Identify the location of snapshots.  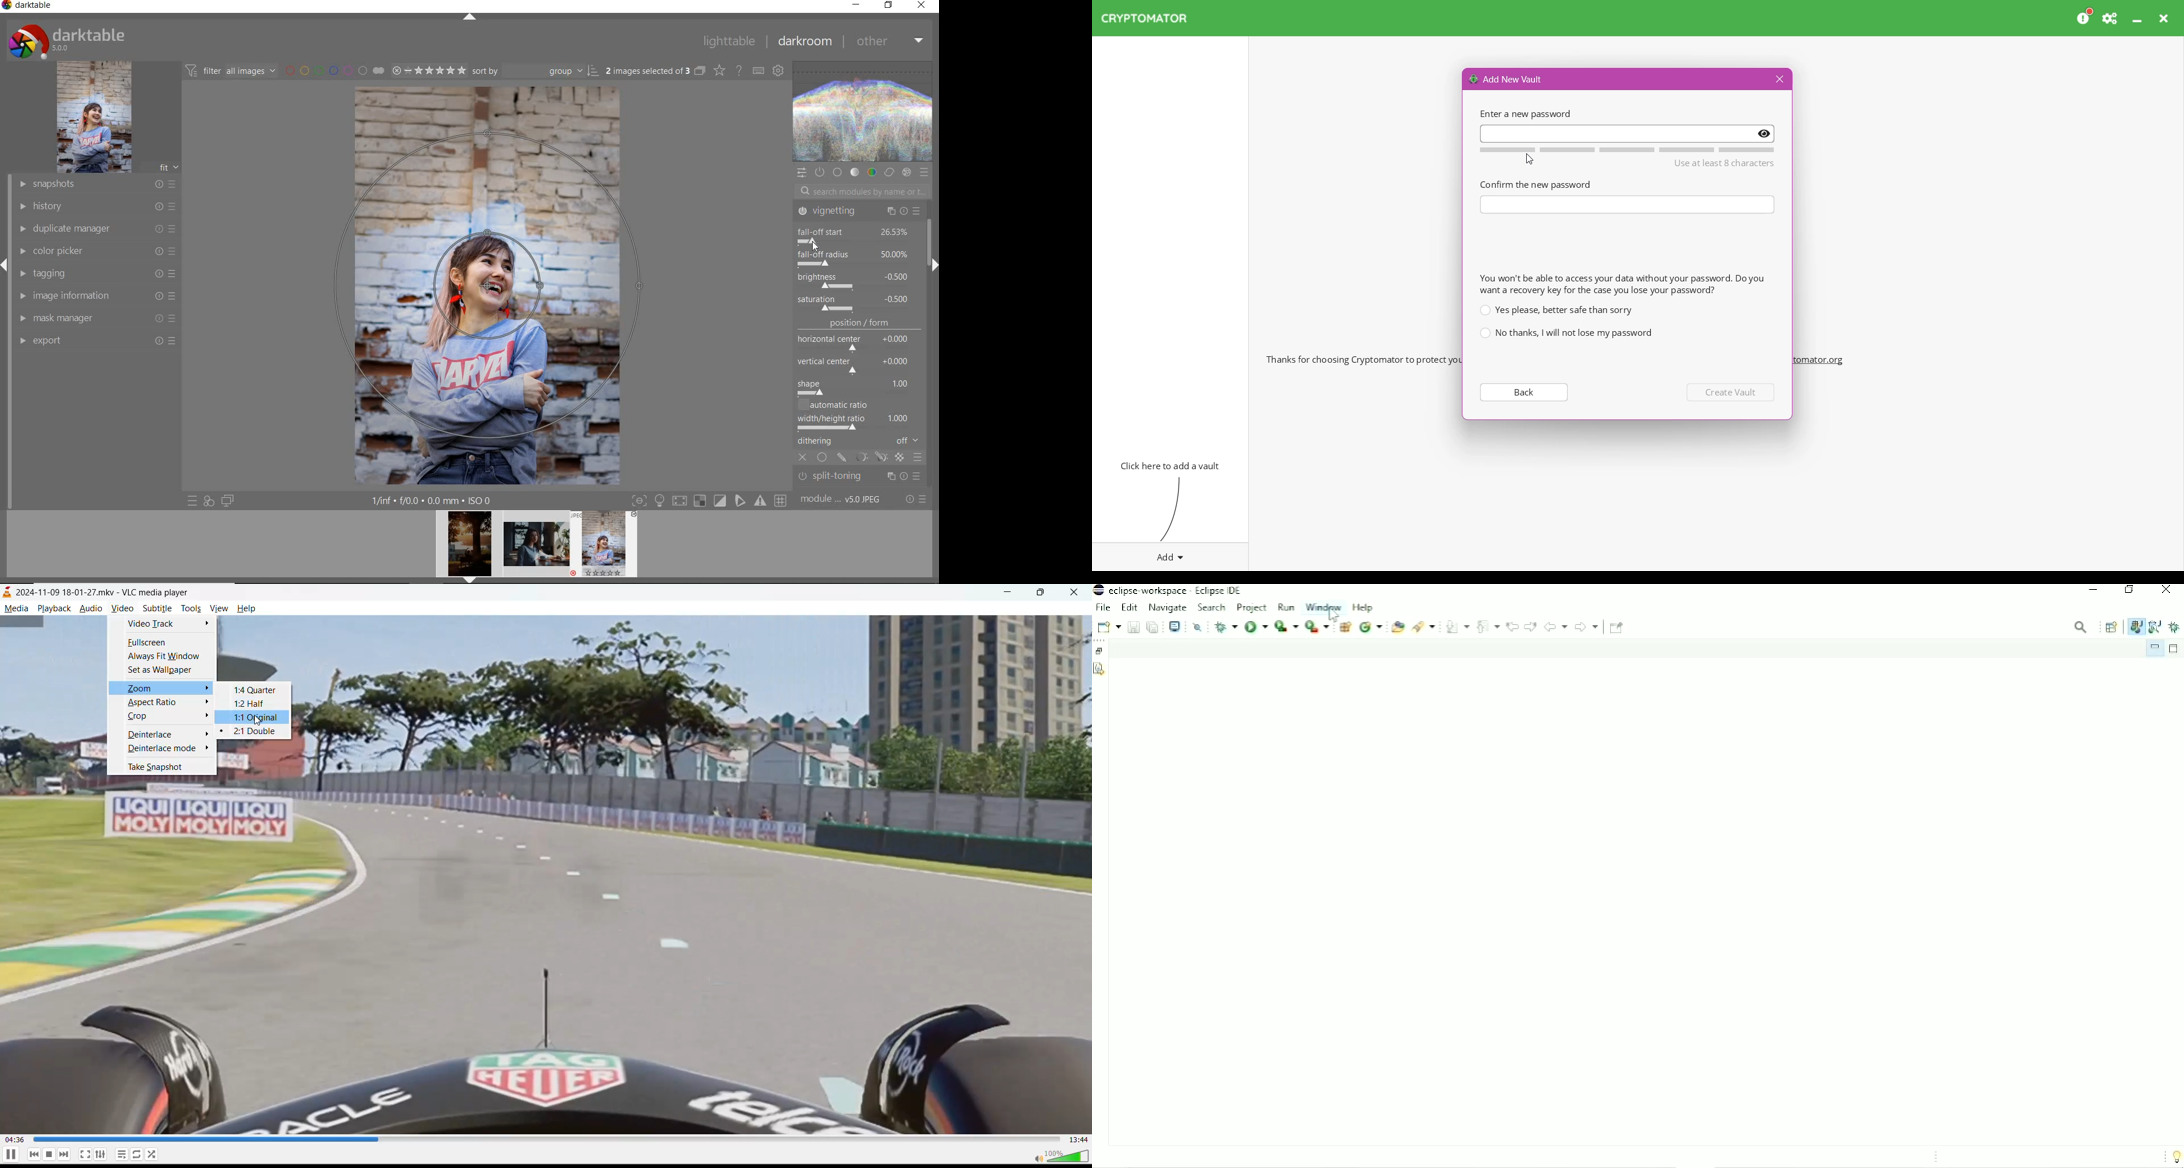
(96, 185).